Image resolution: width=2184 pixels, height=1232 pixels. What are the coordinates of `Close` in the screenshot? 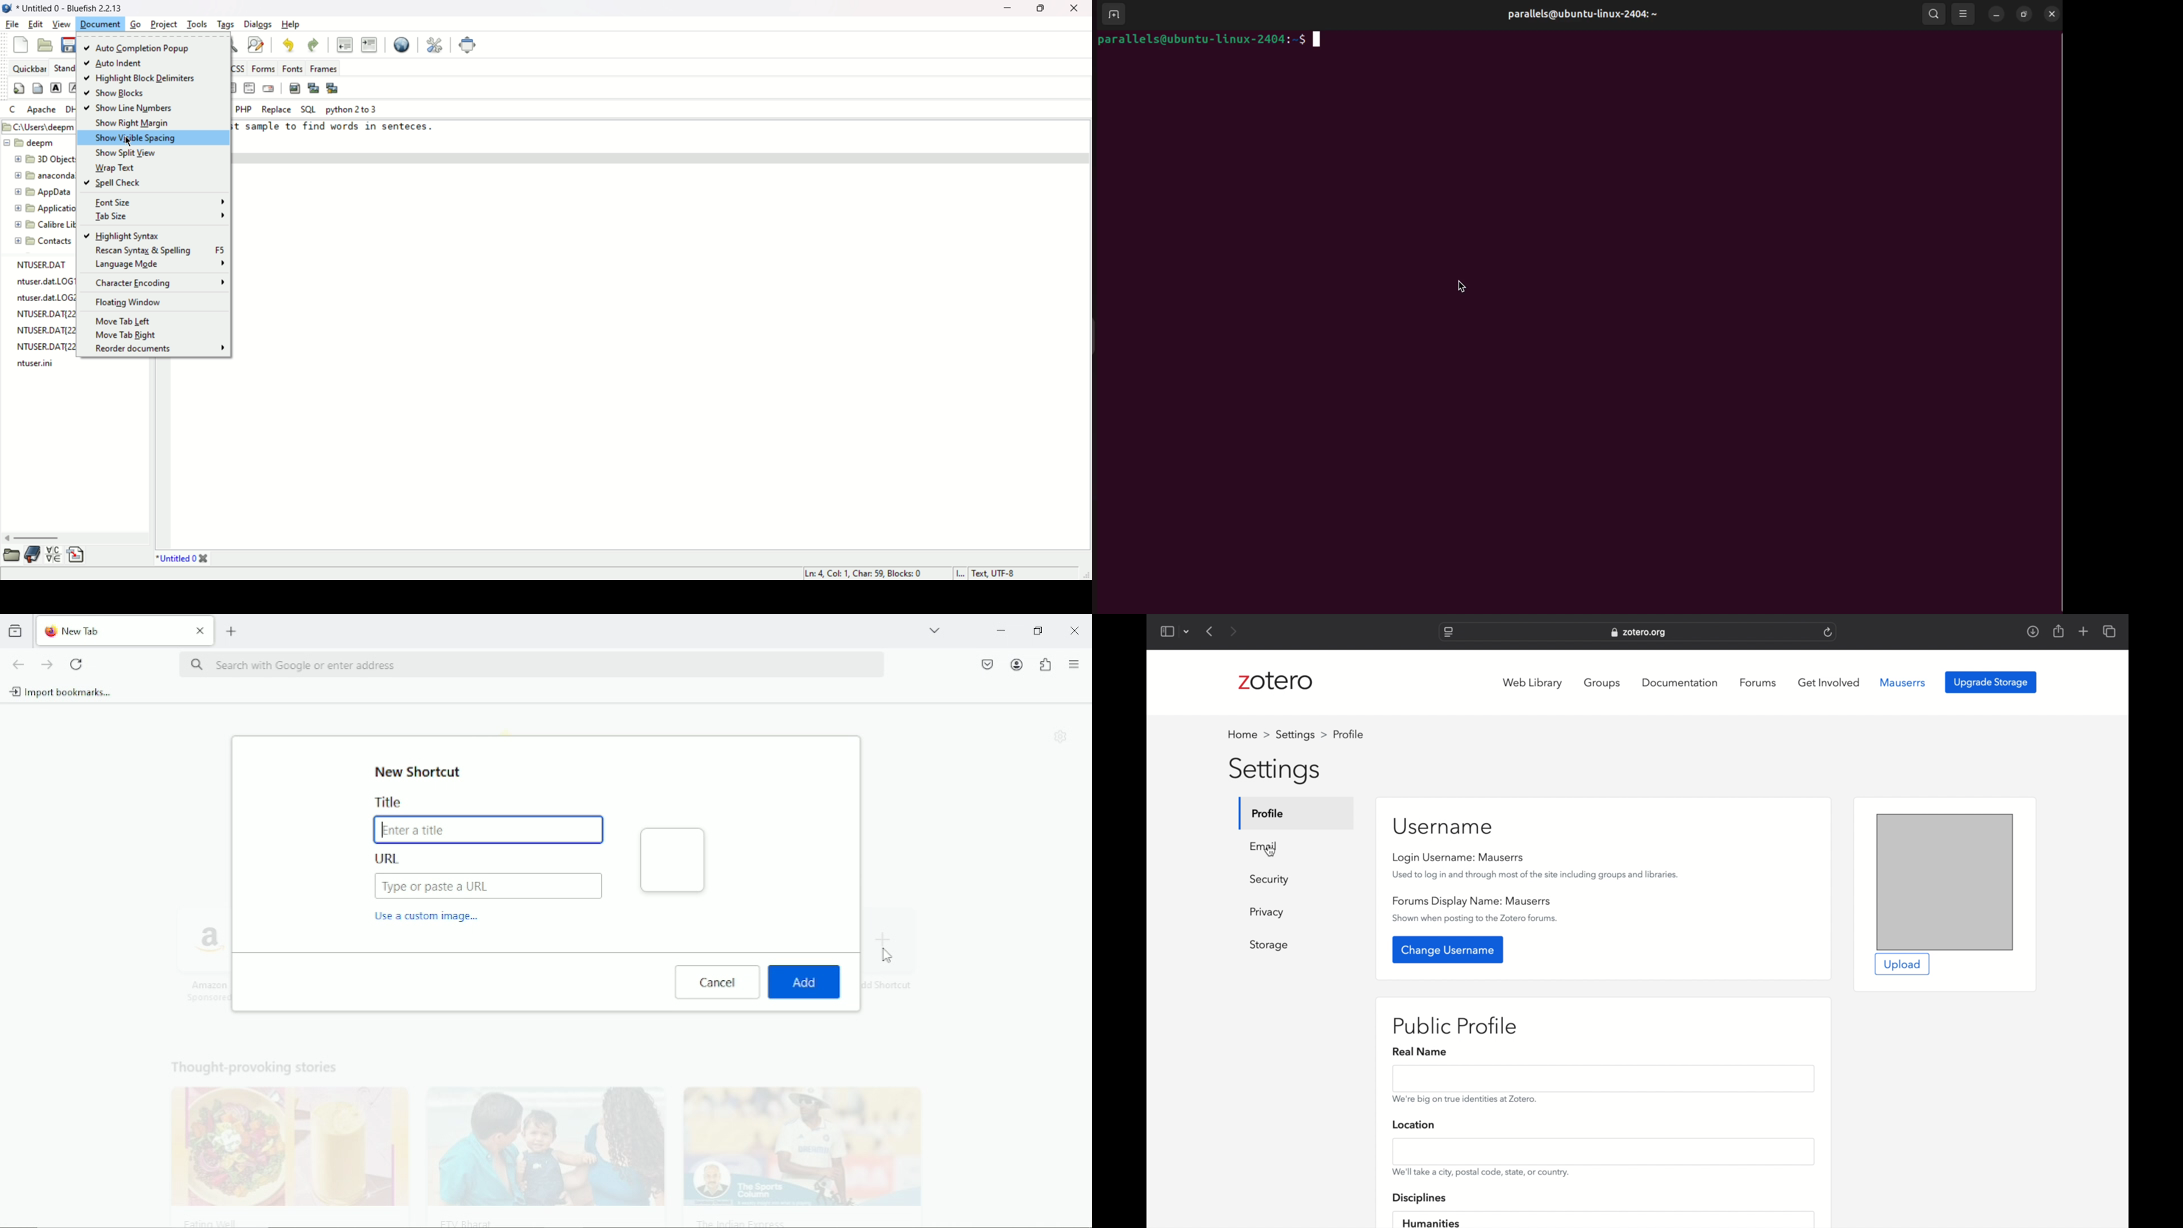 It's located at (1075, 630).